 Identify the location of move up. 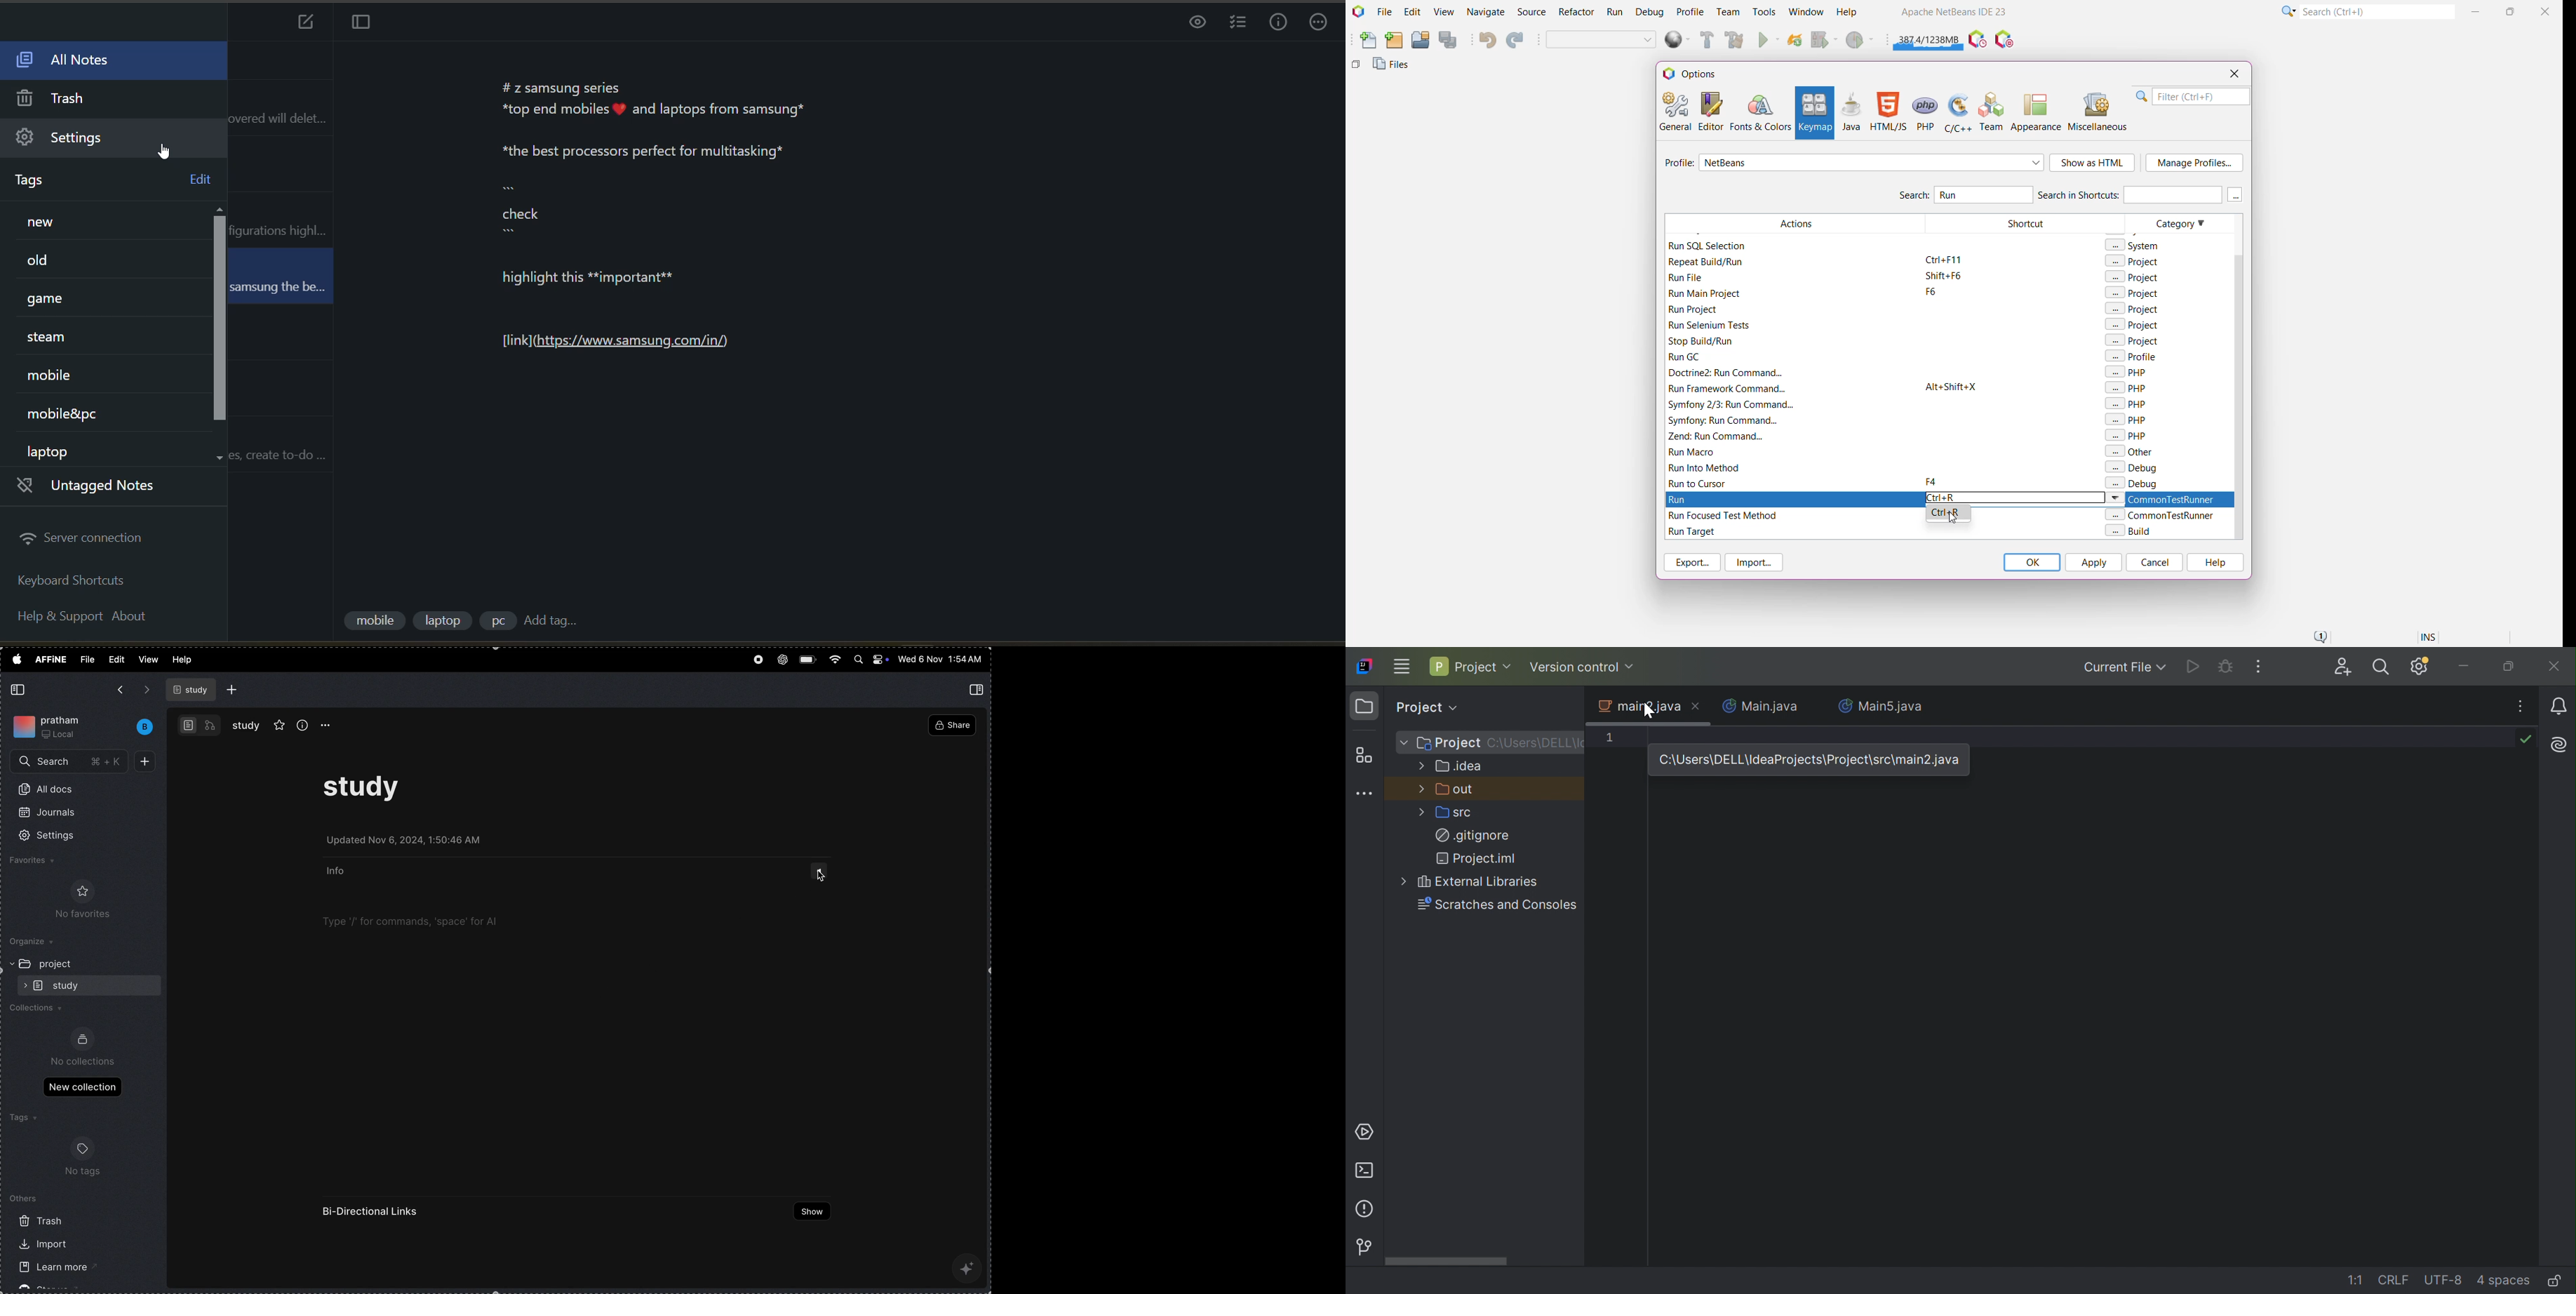
(222, 210).